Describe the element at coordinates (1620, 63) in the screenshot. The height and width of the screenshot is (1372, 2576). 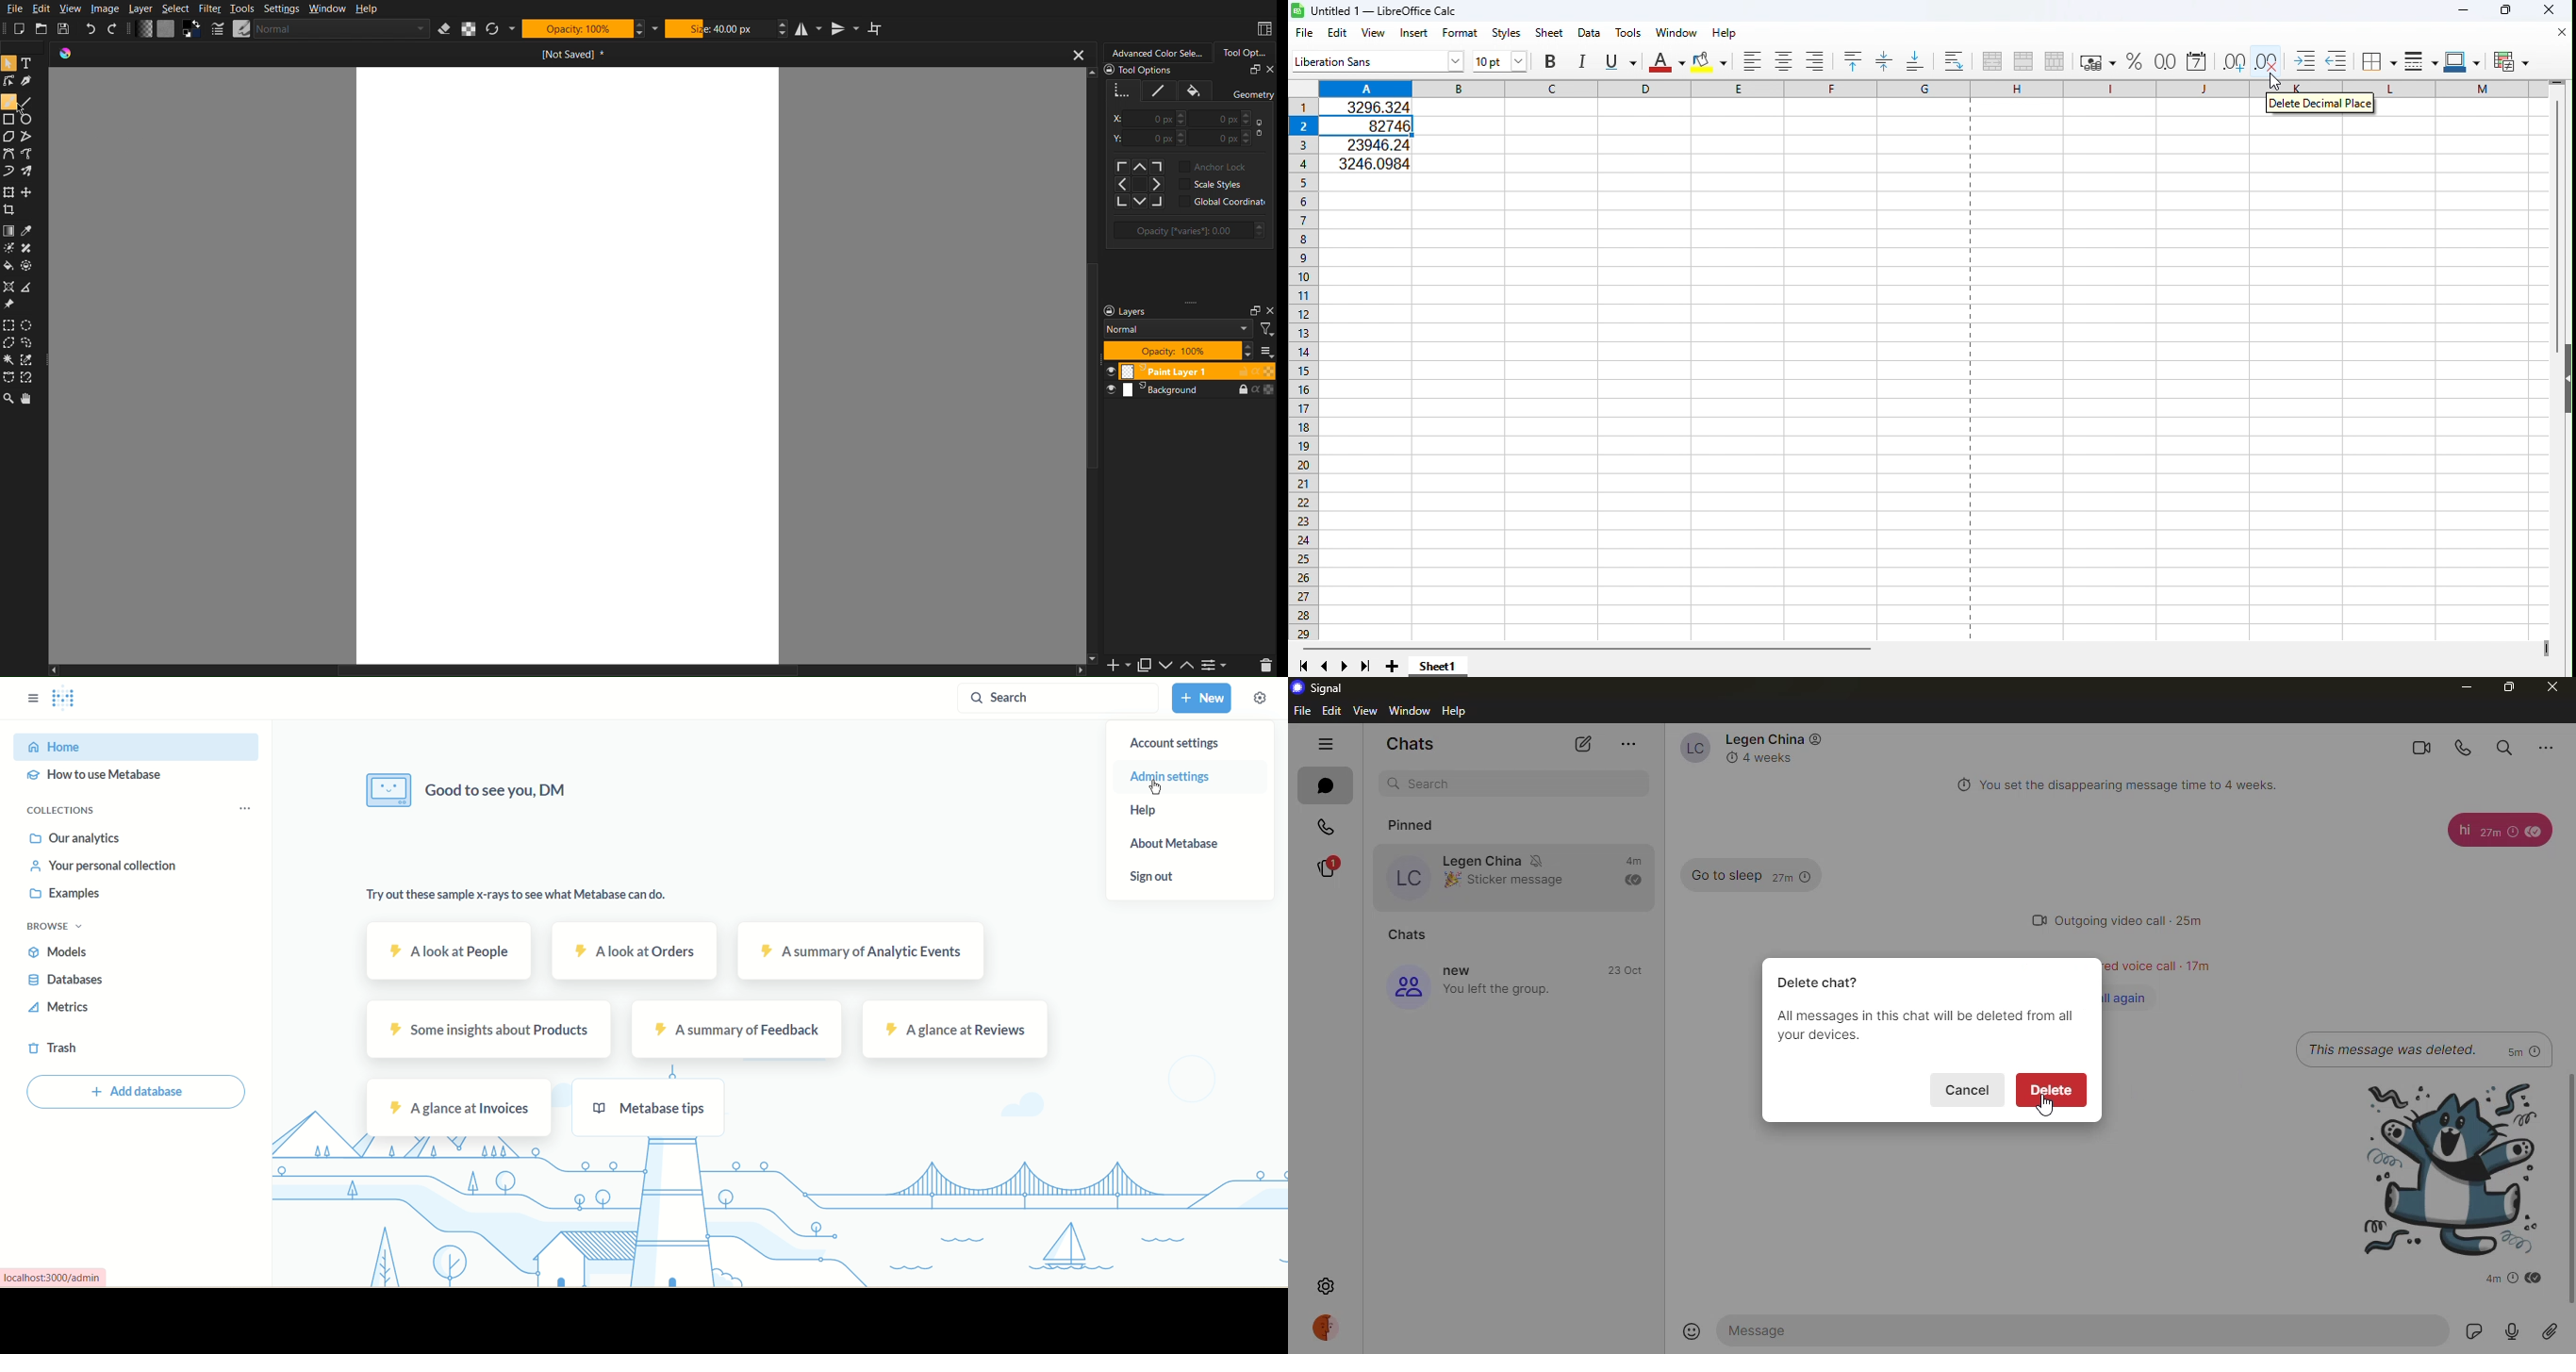
I see `Underline` at that location.